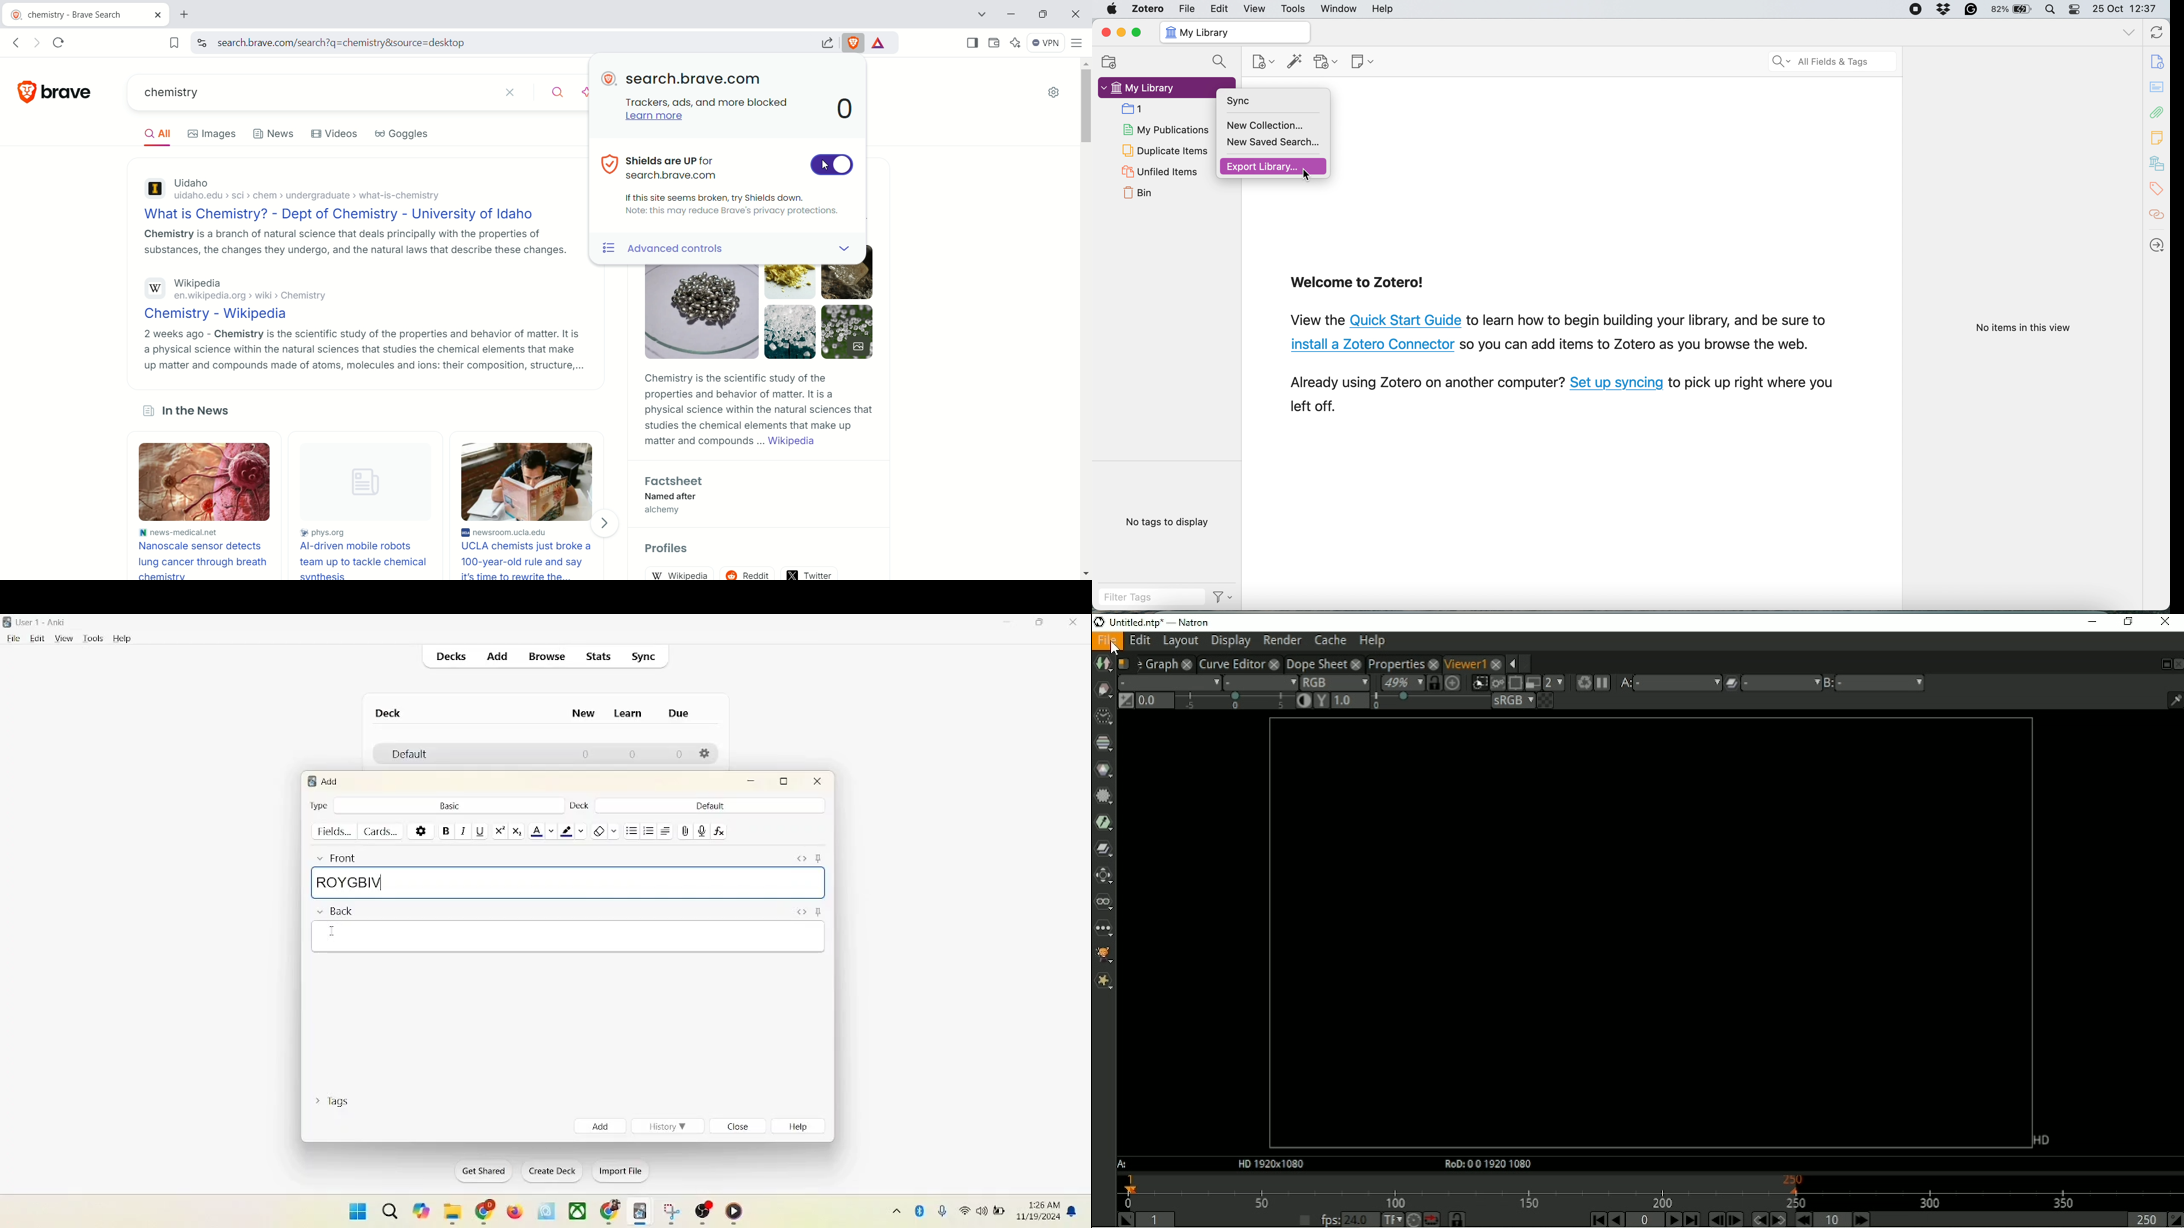 This screenshot has height=1232, width=2184. What do you see at coordinates (787, 781) in the screenshot?
I see `maximum` at bounding box center [787, 781].